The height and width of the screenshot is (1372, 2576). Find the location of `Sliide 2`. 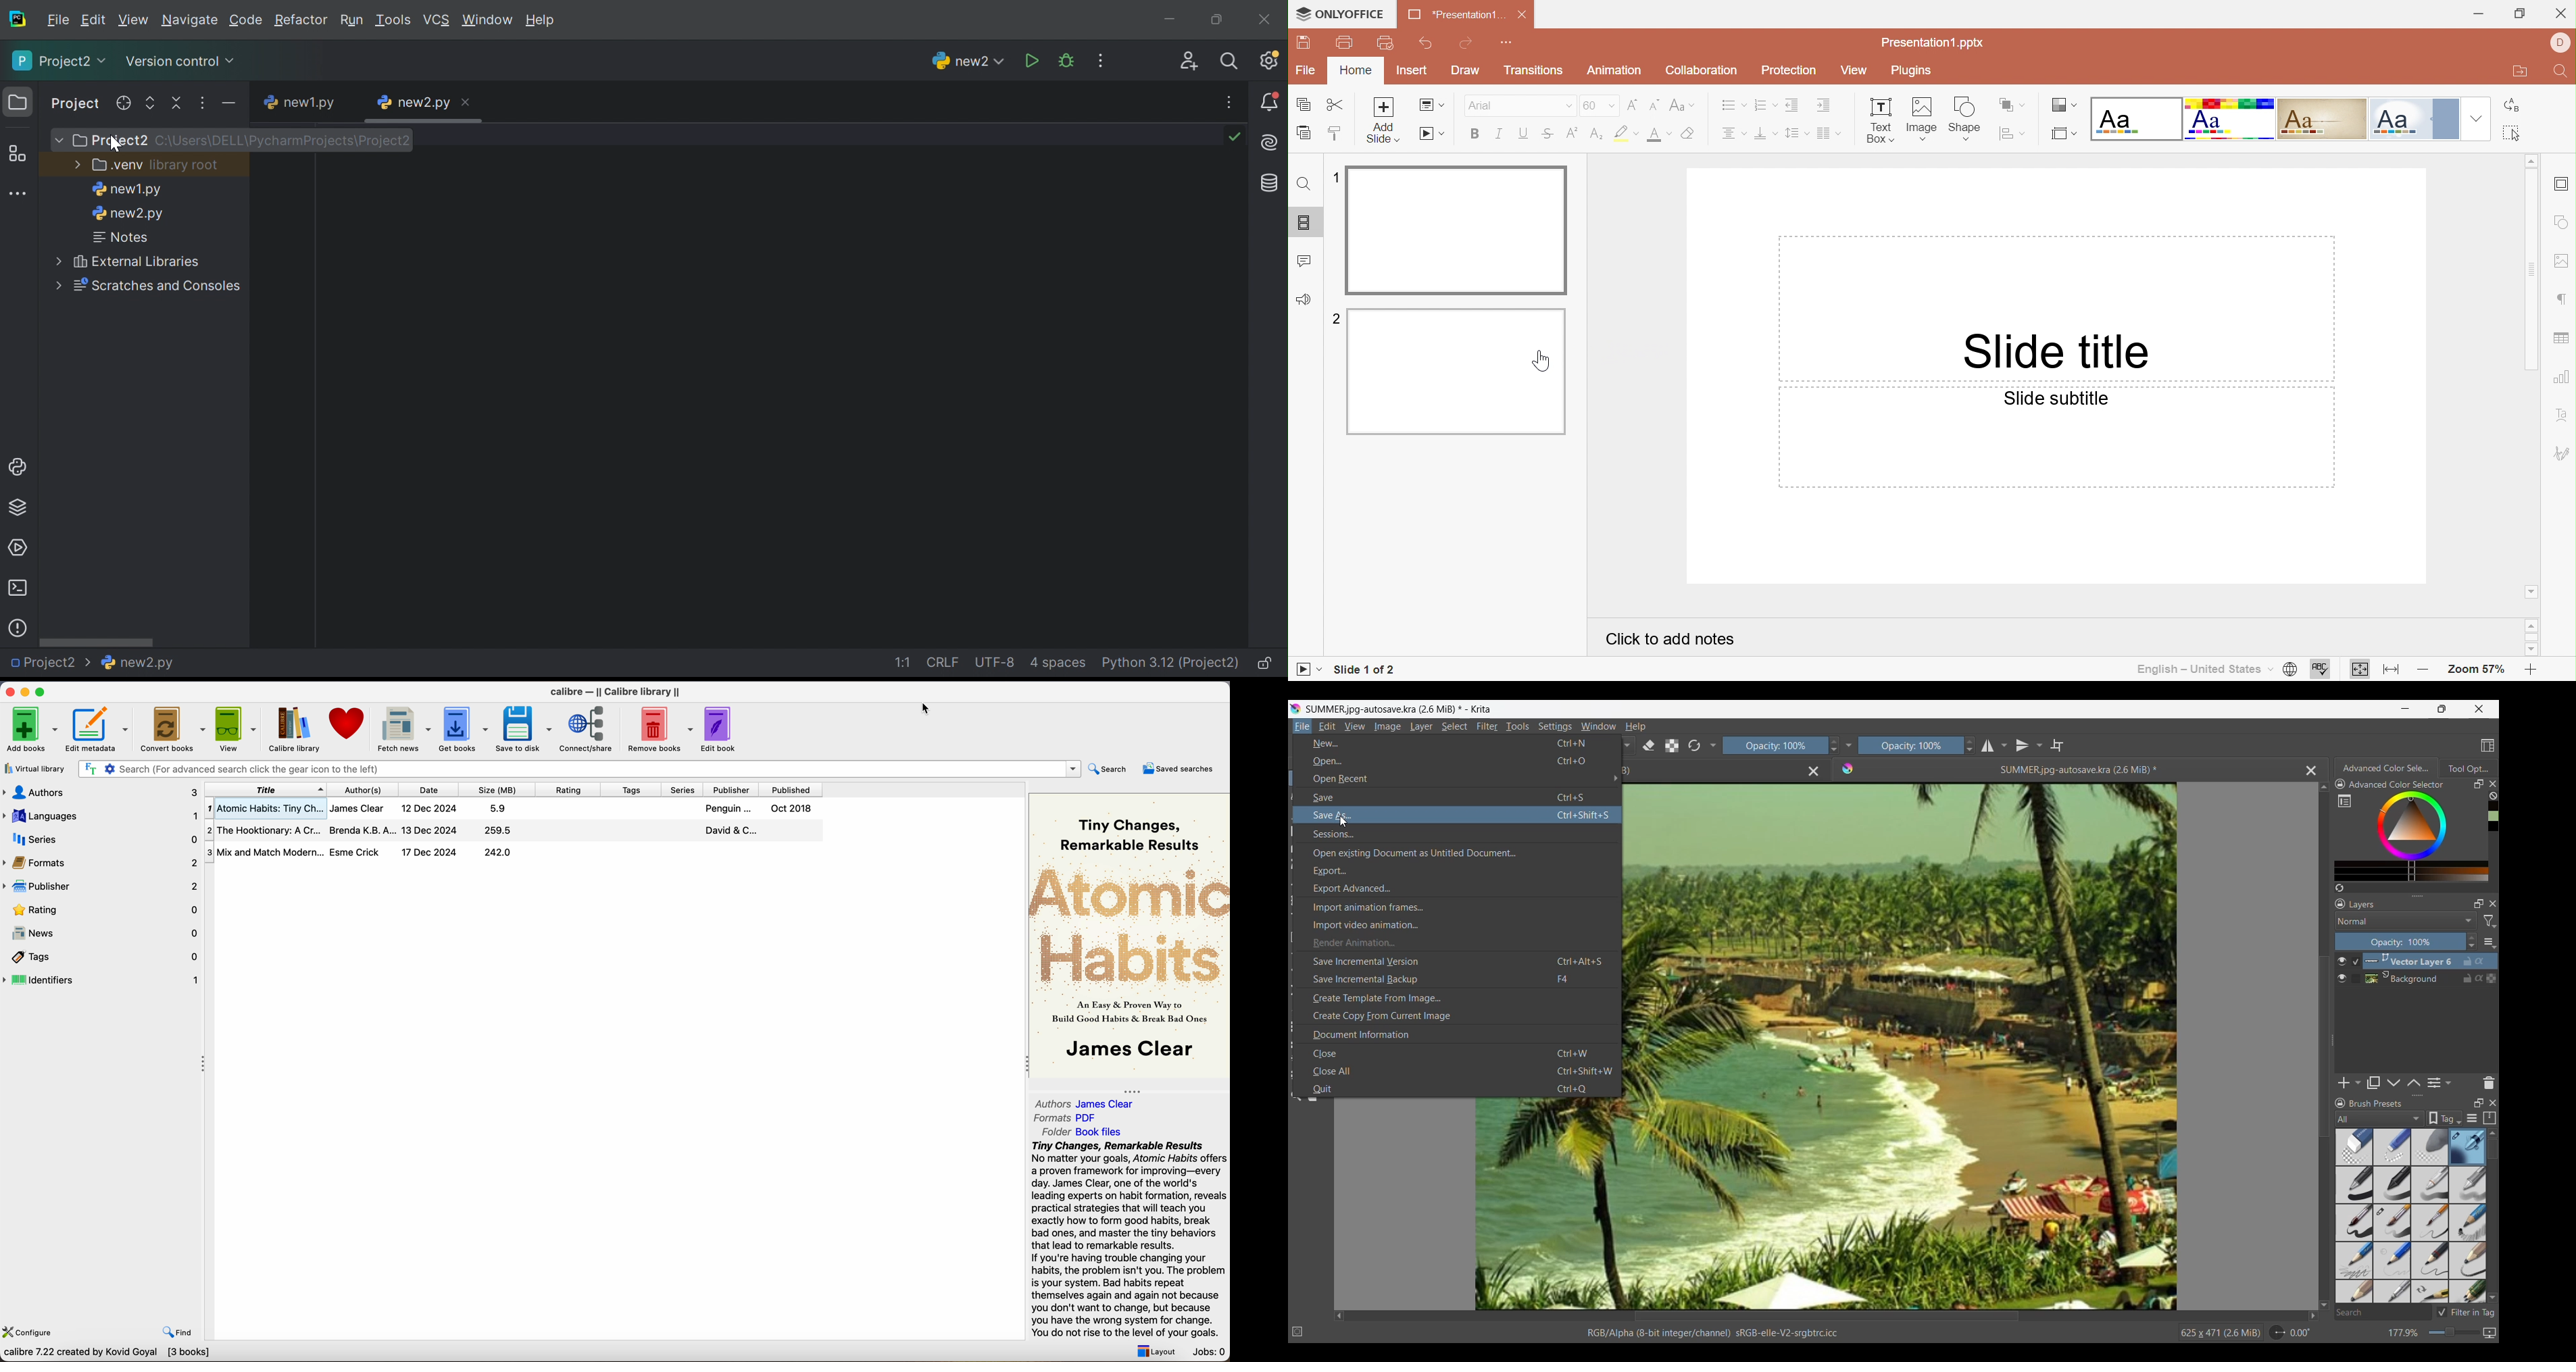

Sliide 2 is located at coordinates (1459, 371).